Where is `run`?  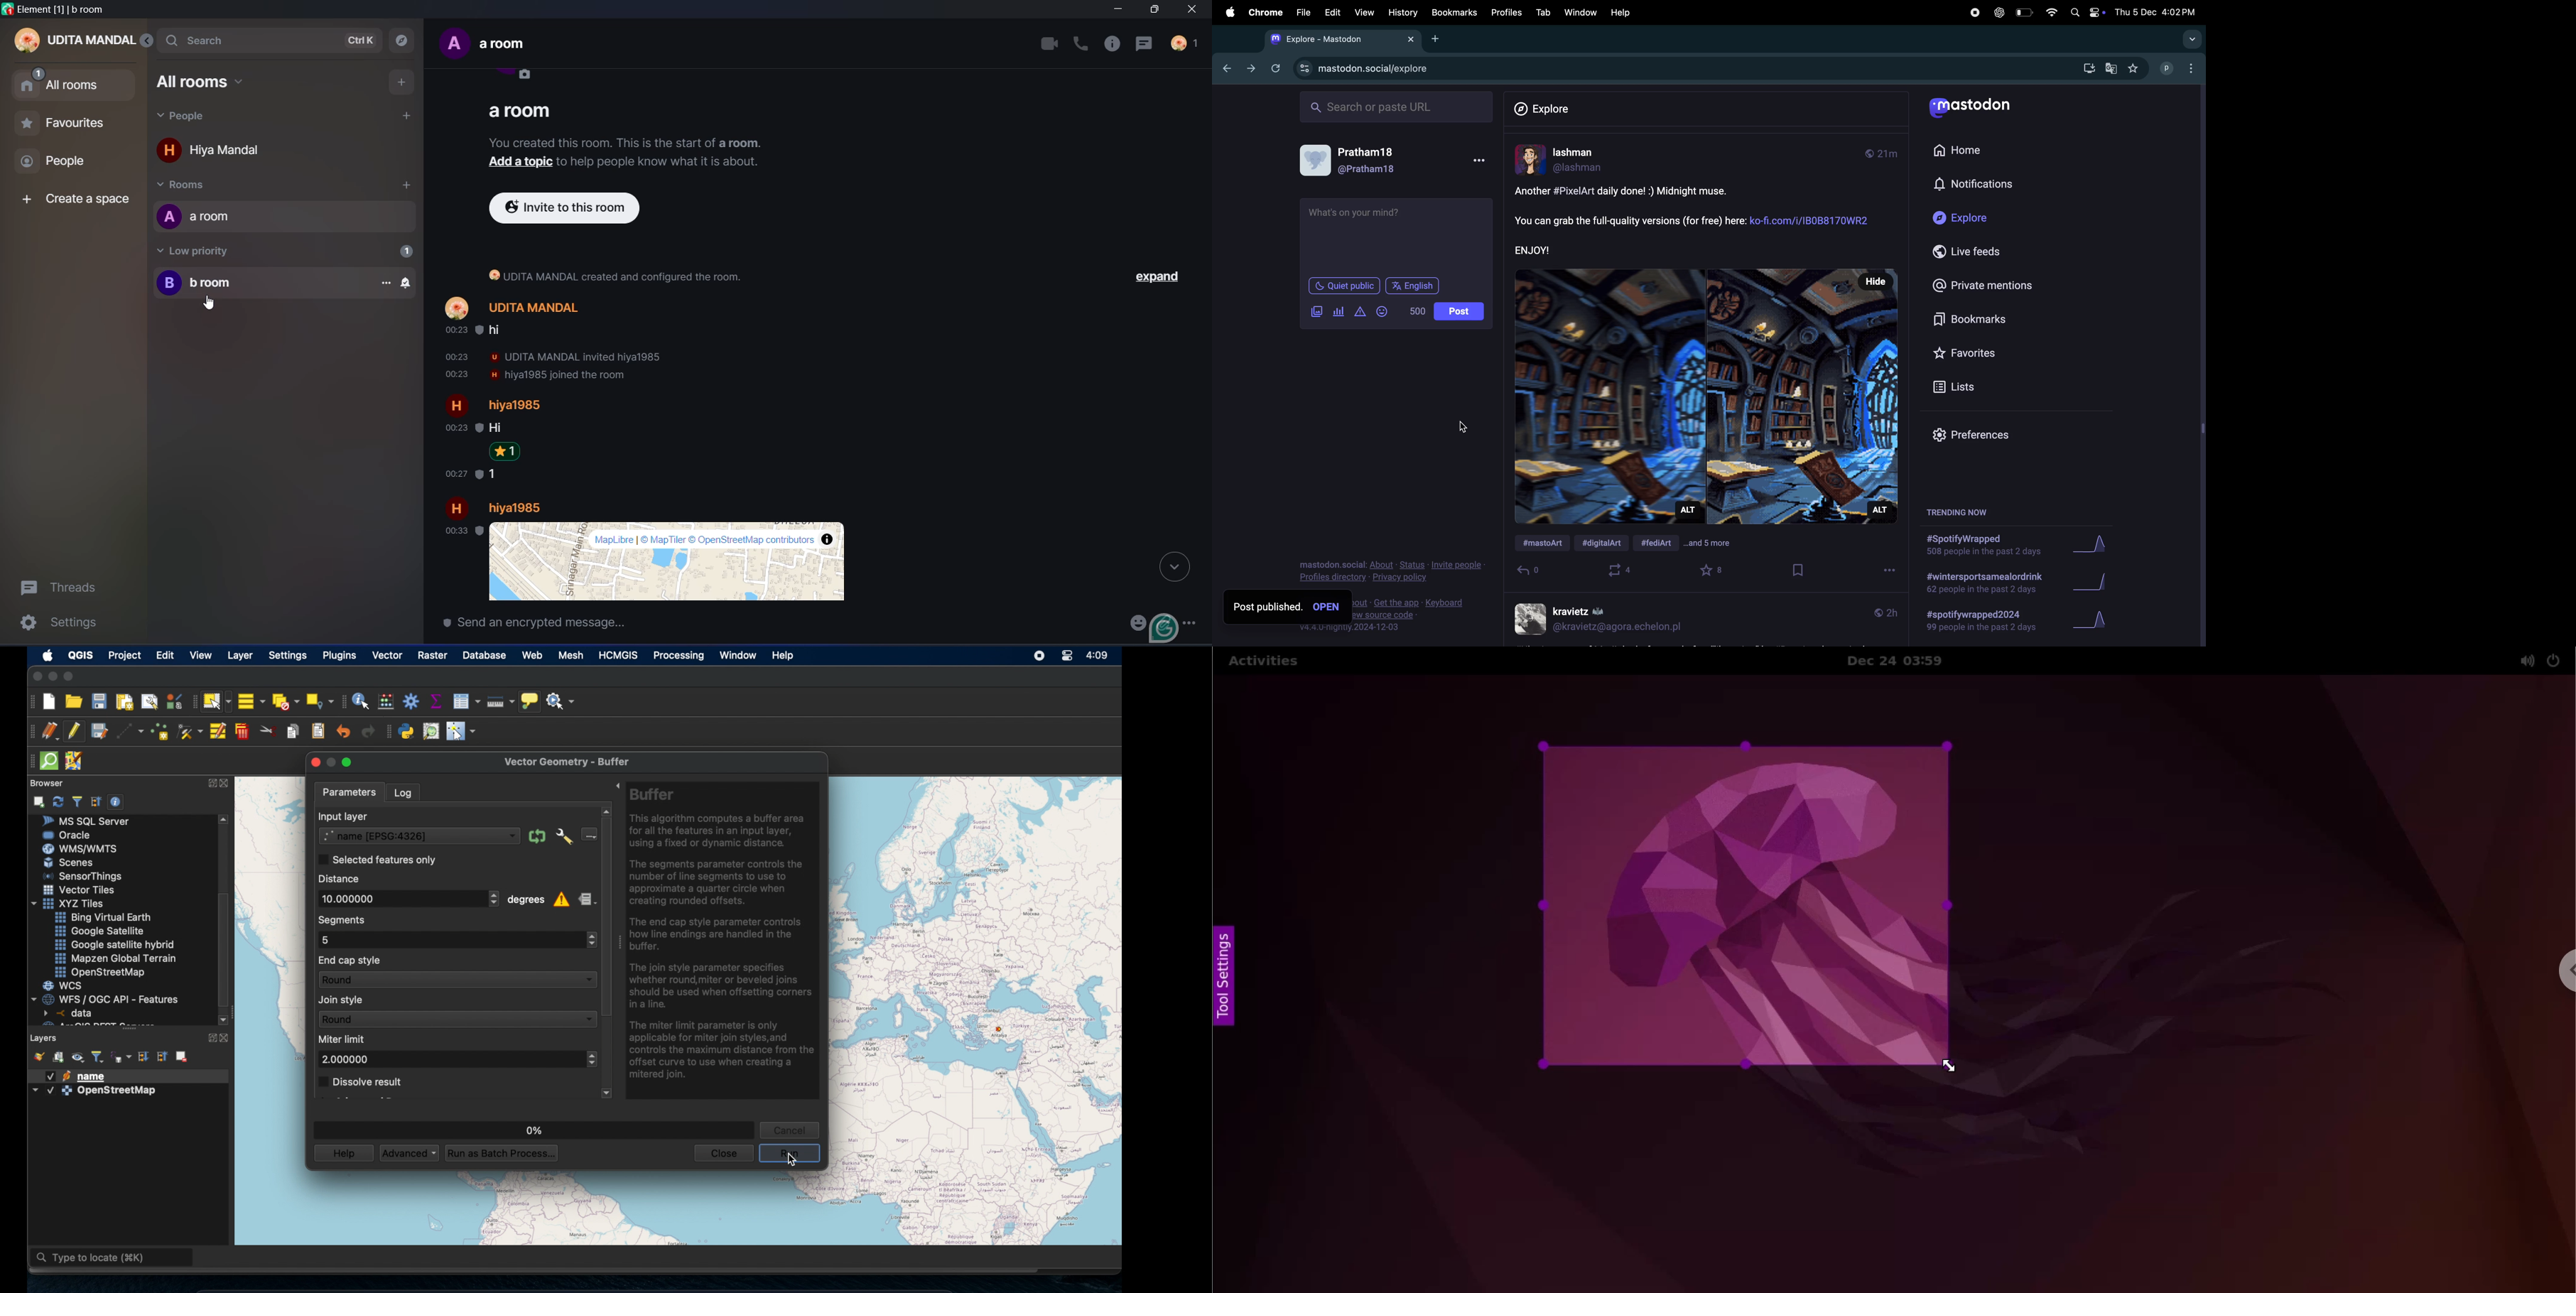 run is located at coordinates (791, 1154).